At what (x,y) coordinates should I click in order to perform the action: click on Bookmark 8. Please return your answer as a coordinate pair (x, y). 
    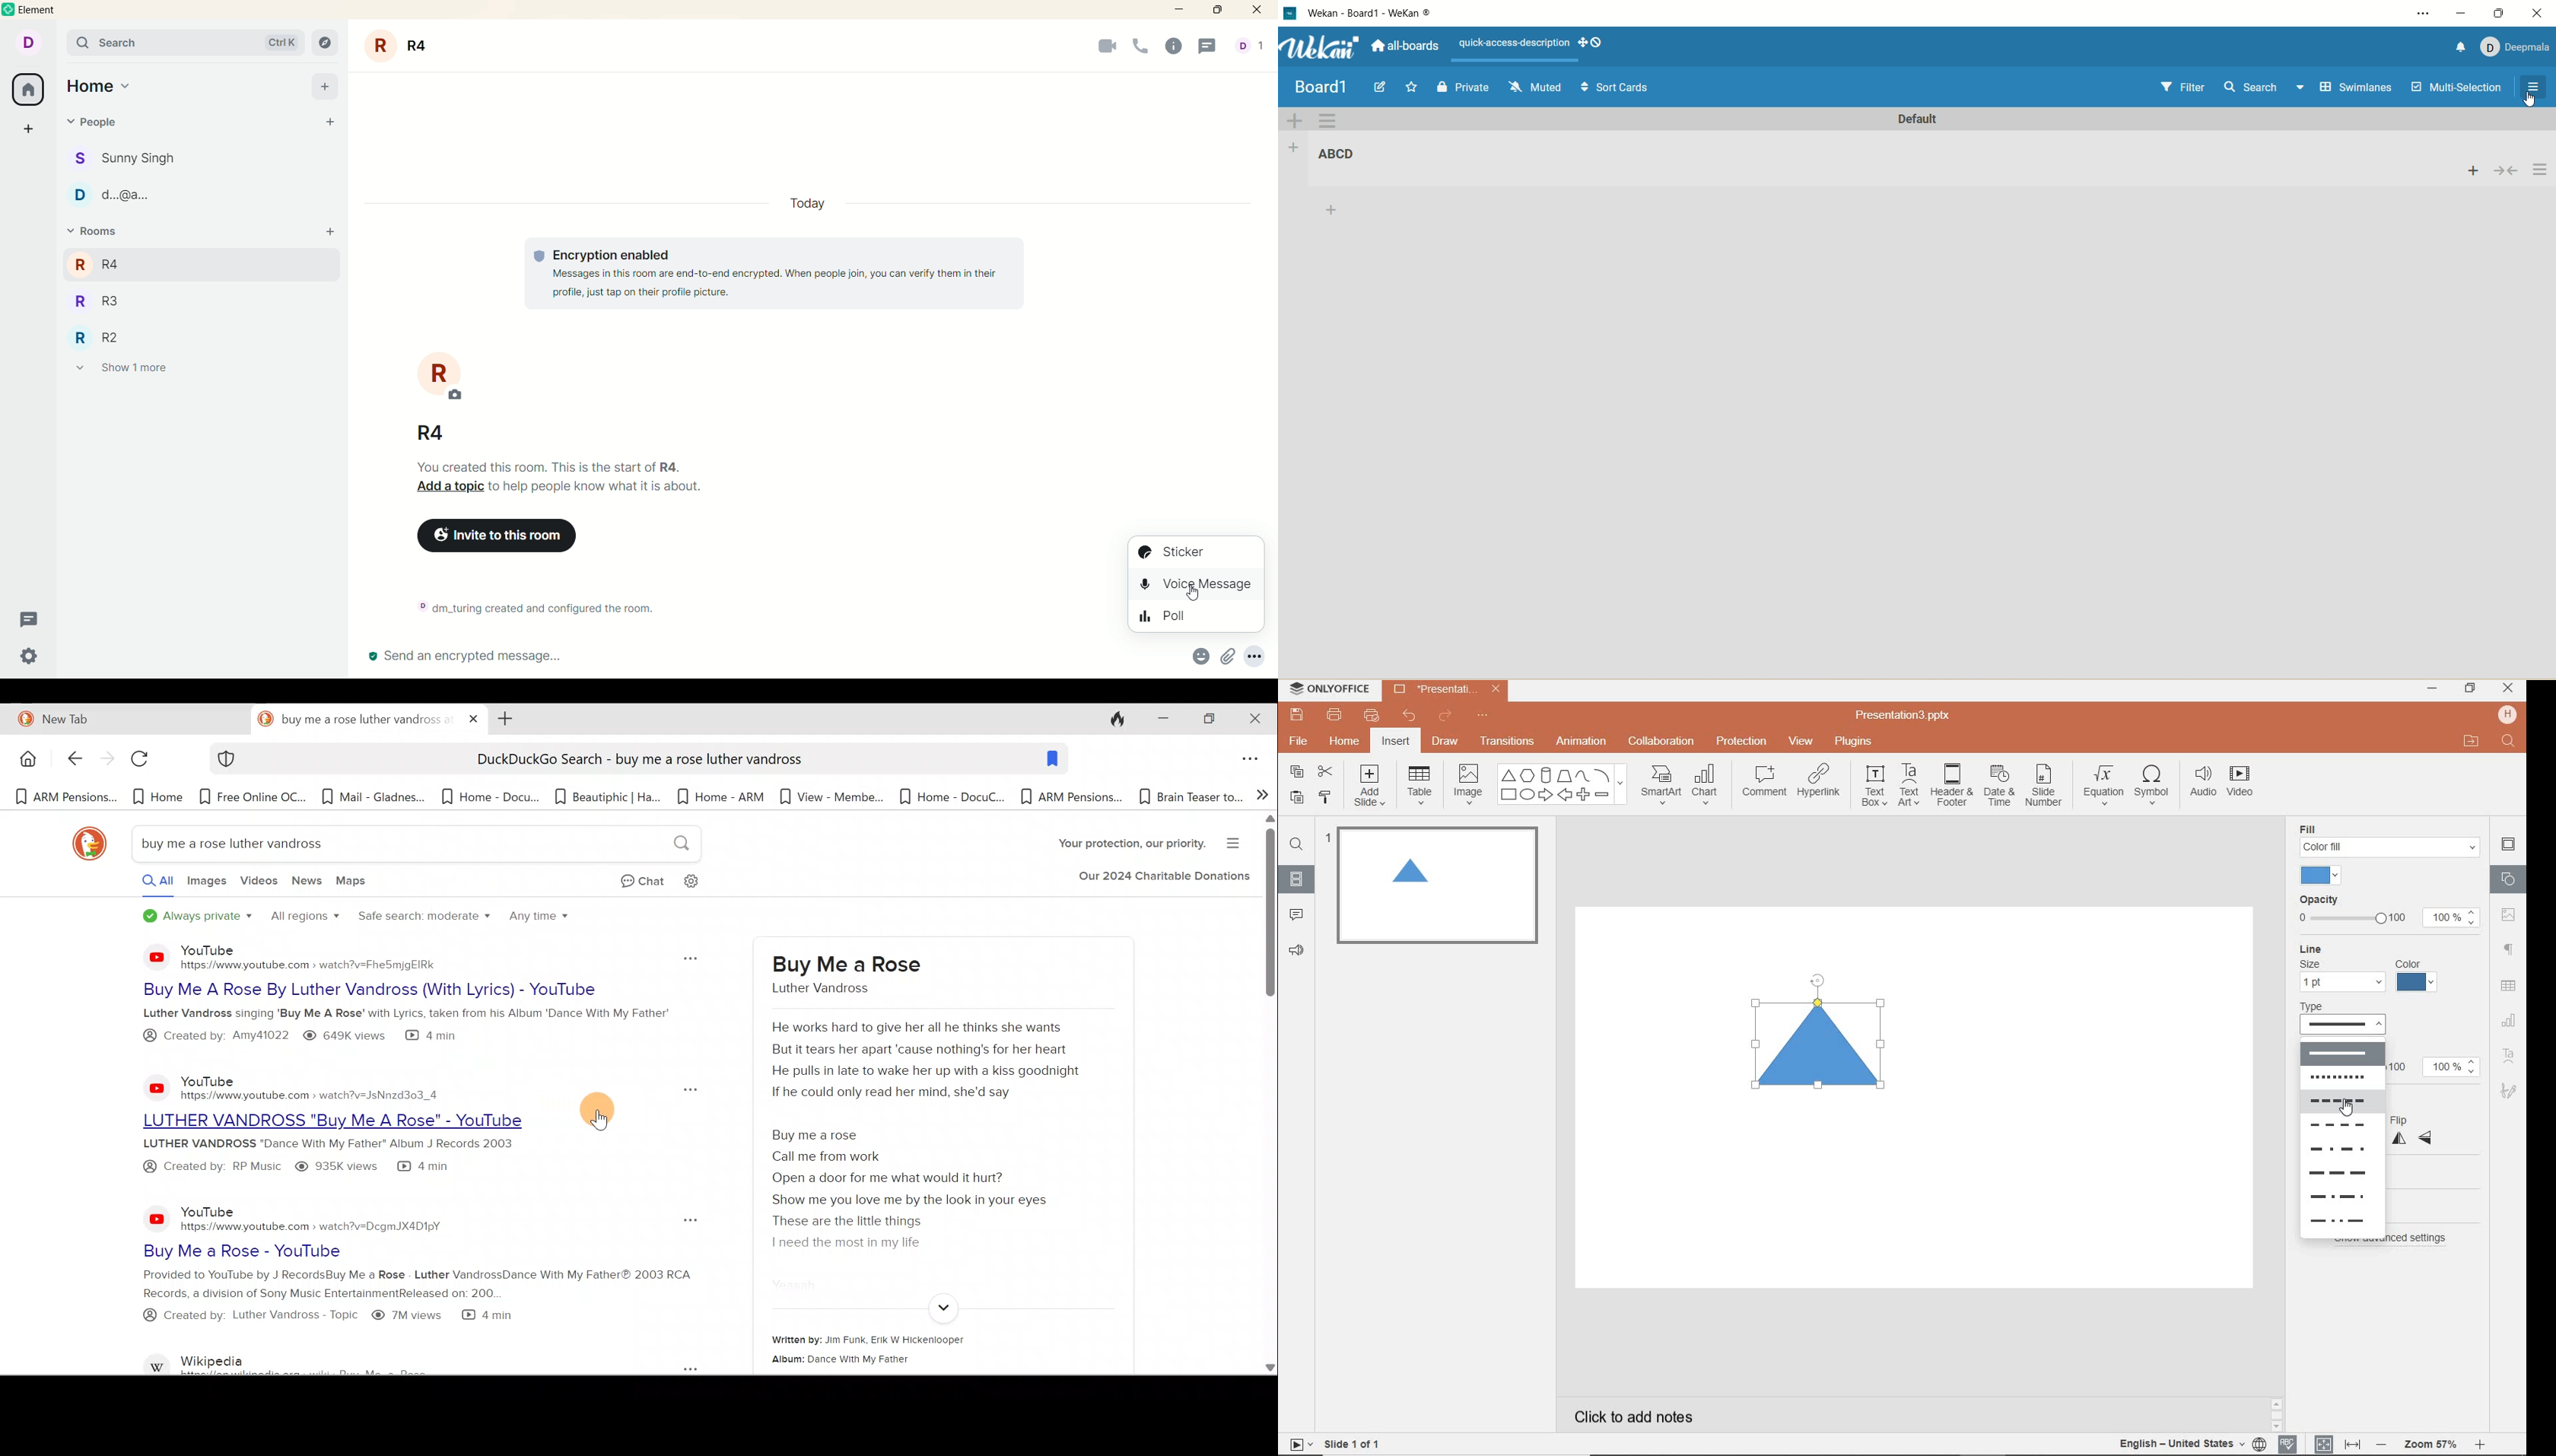
    Looking at the image, I should click on (828, 796).